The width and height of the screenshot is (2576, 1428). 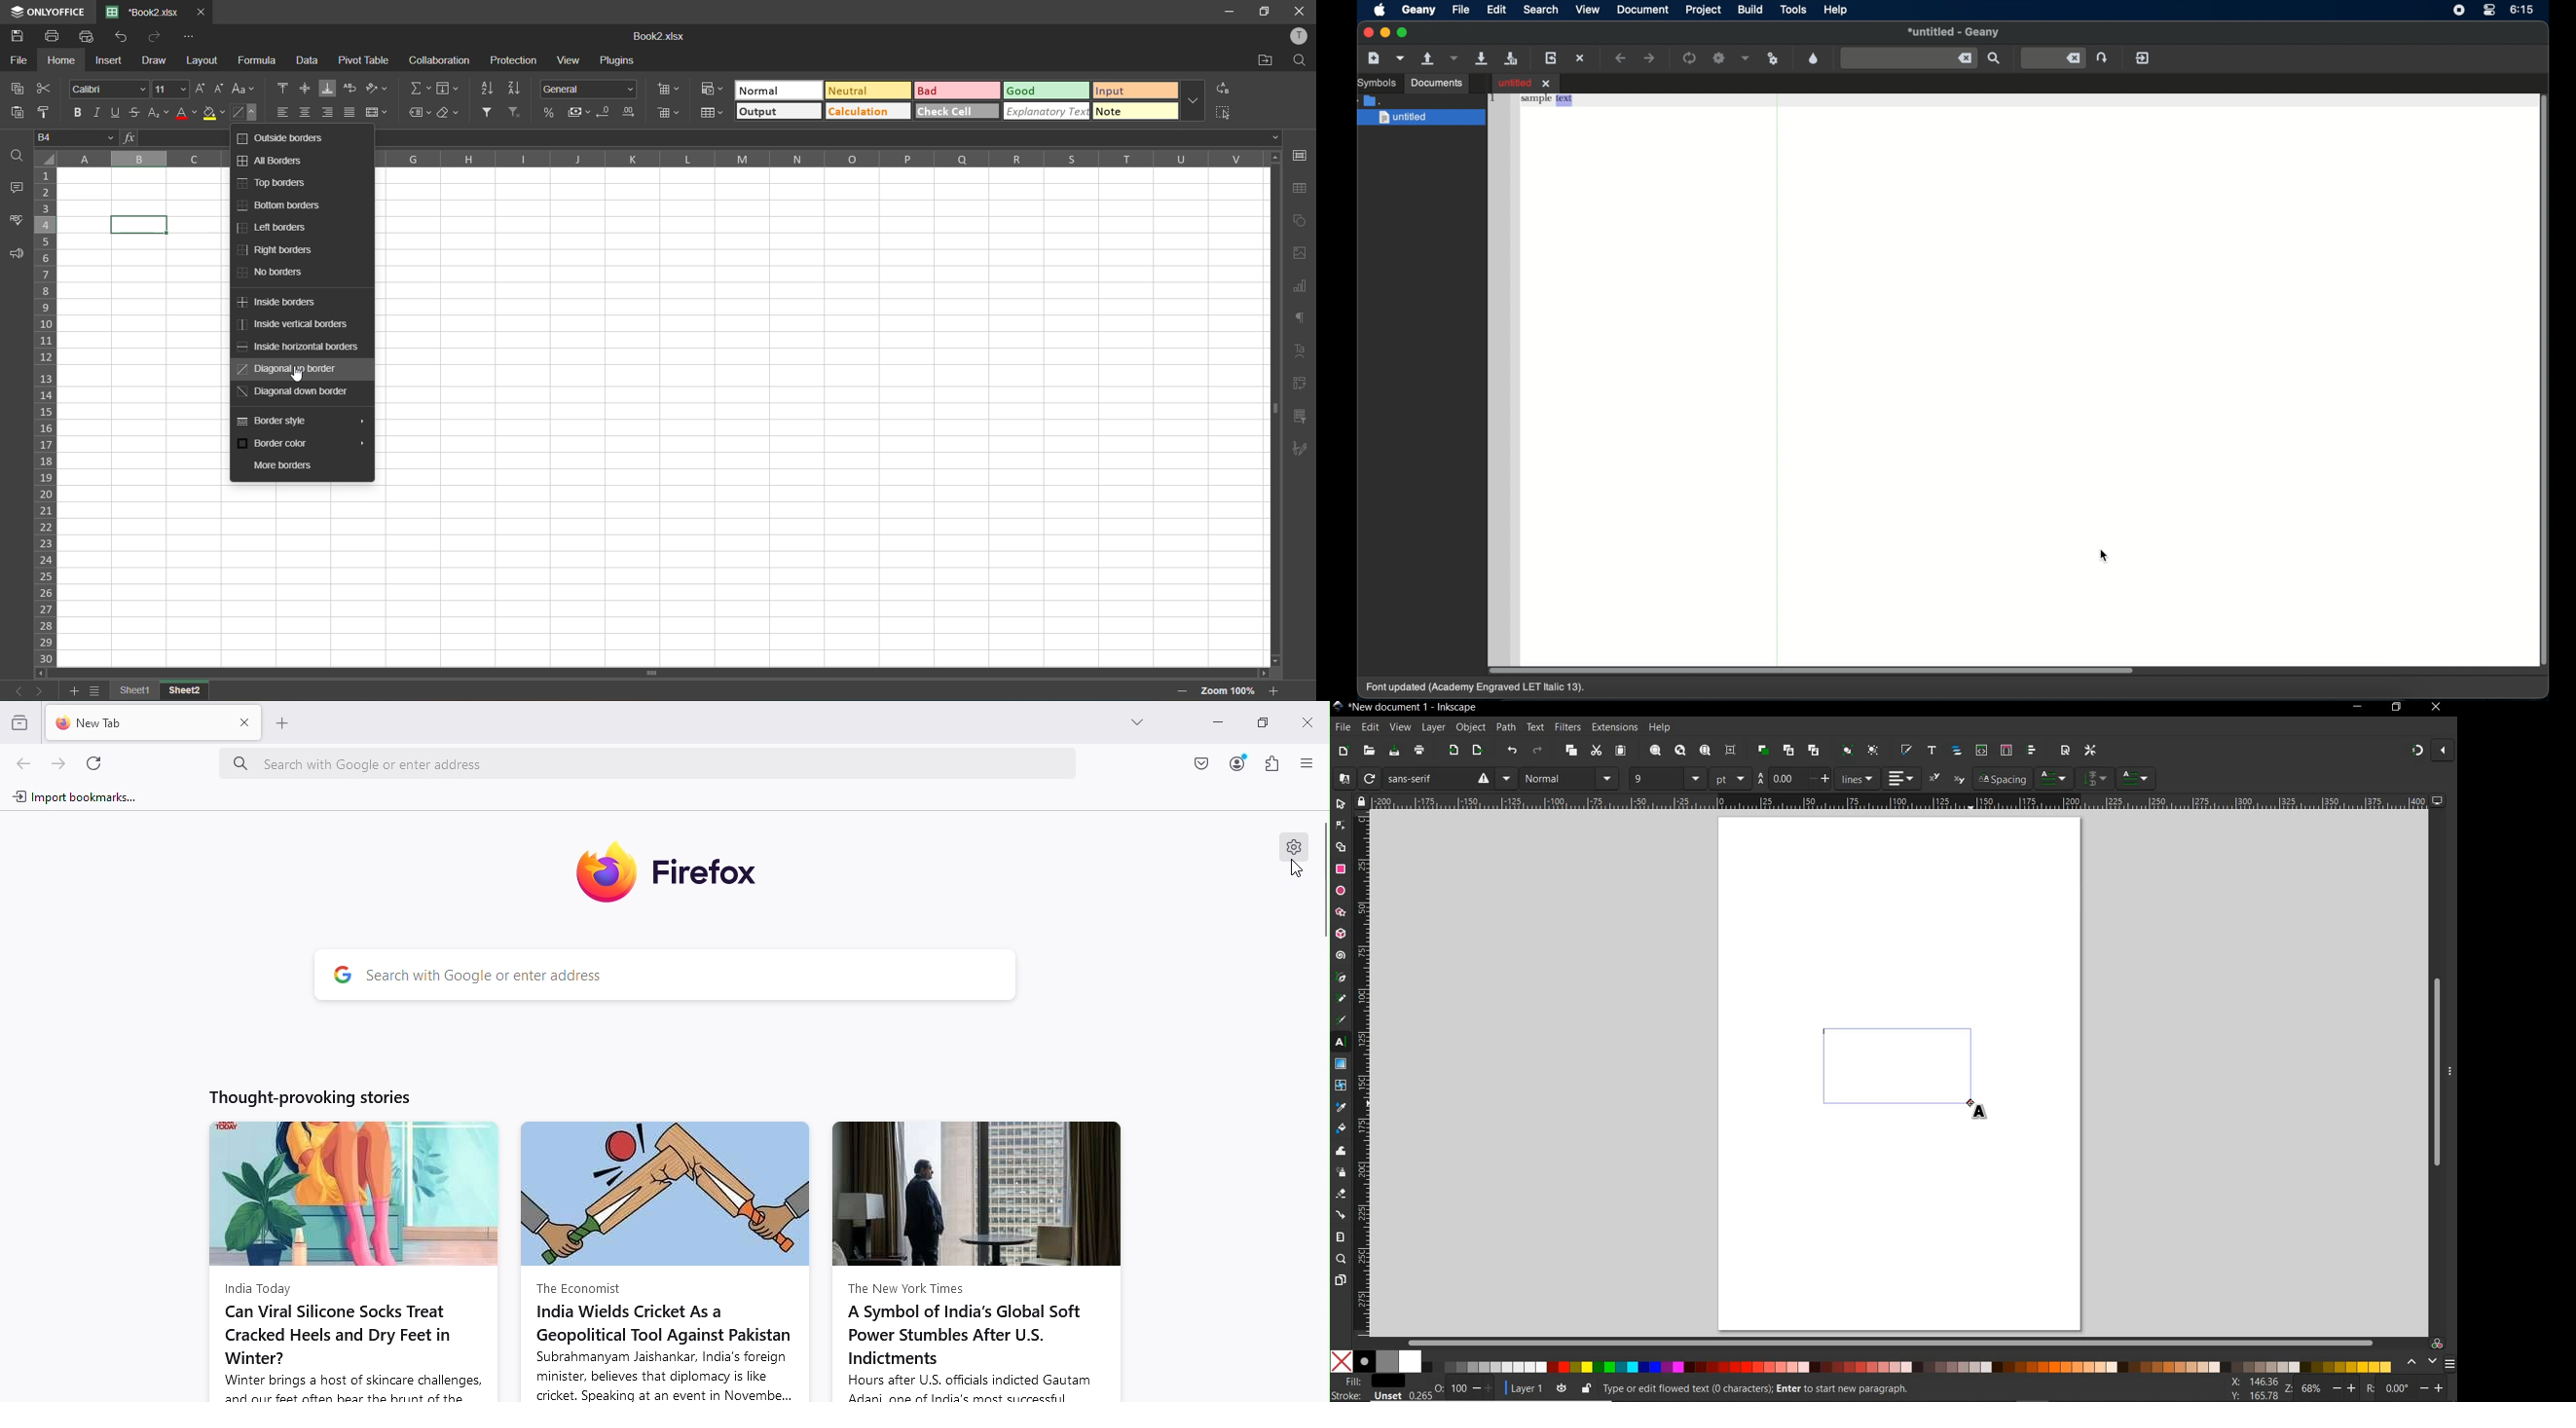 I want to click on find the entered text in the current file, so click(x=1995, y=58).